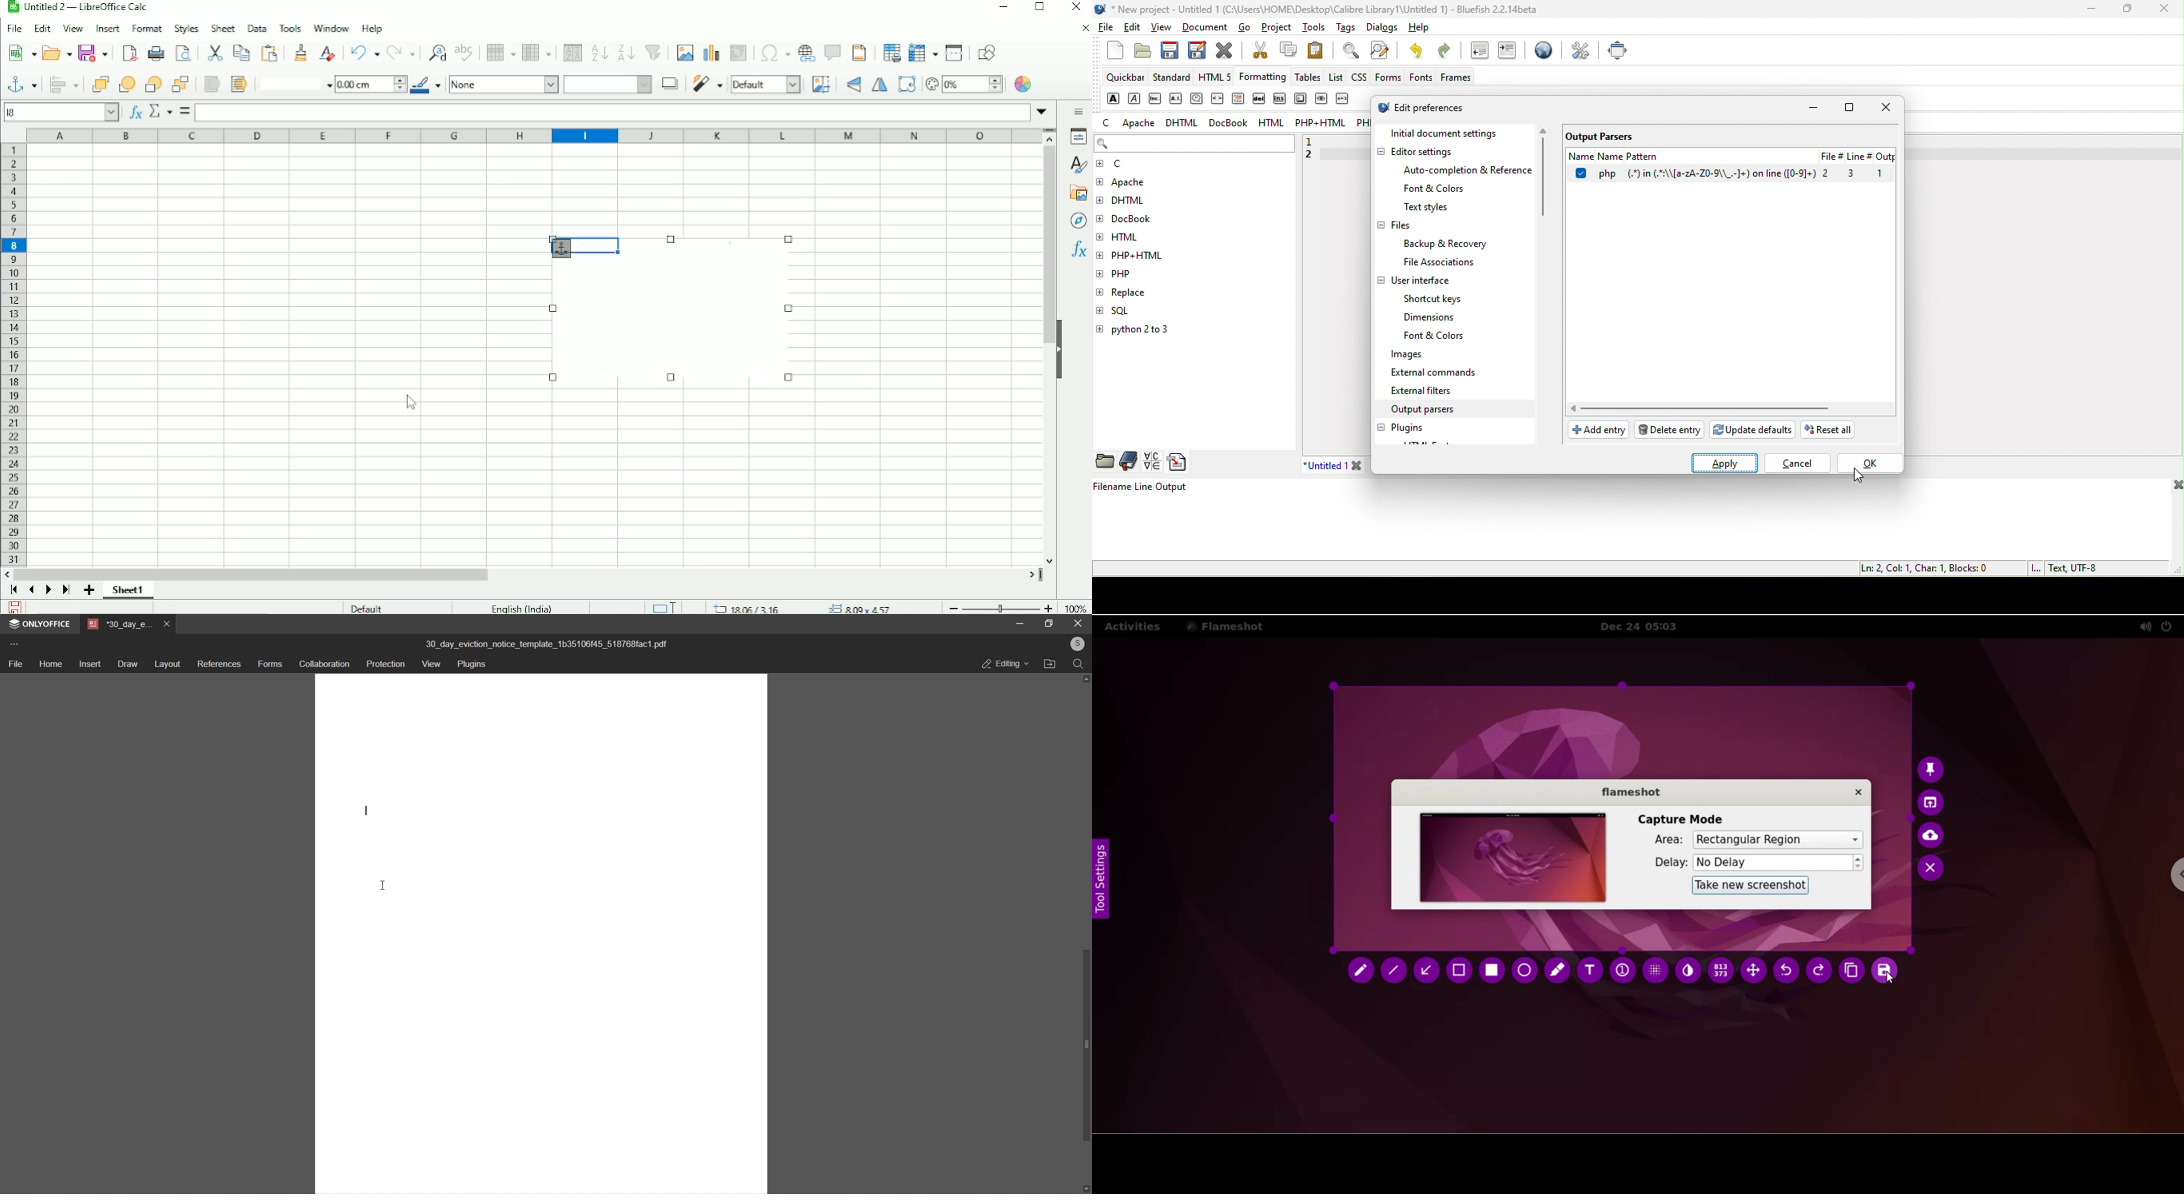 This screenshot has width=2184, height=1204. What do you see at coordinates (1174, 77) in the screenshot?
I see `standard` at bounding box center [1174, 77].